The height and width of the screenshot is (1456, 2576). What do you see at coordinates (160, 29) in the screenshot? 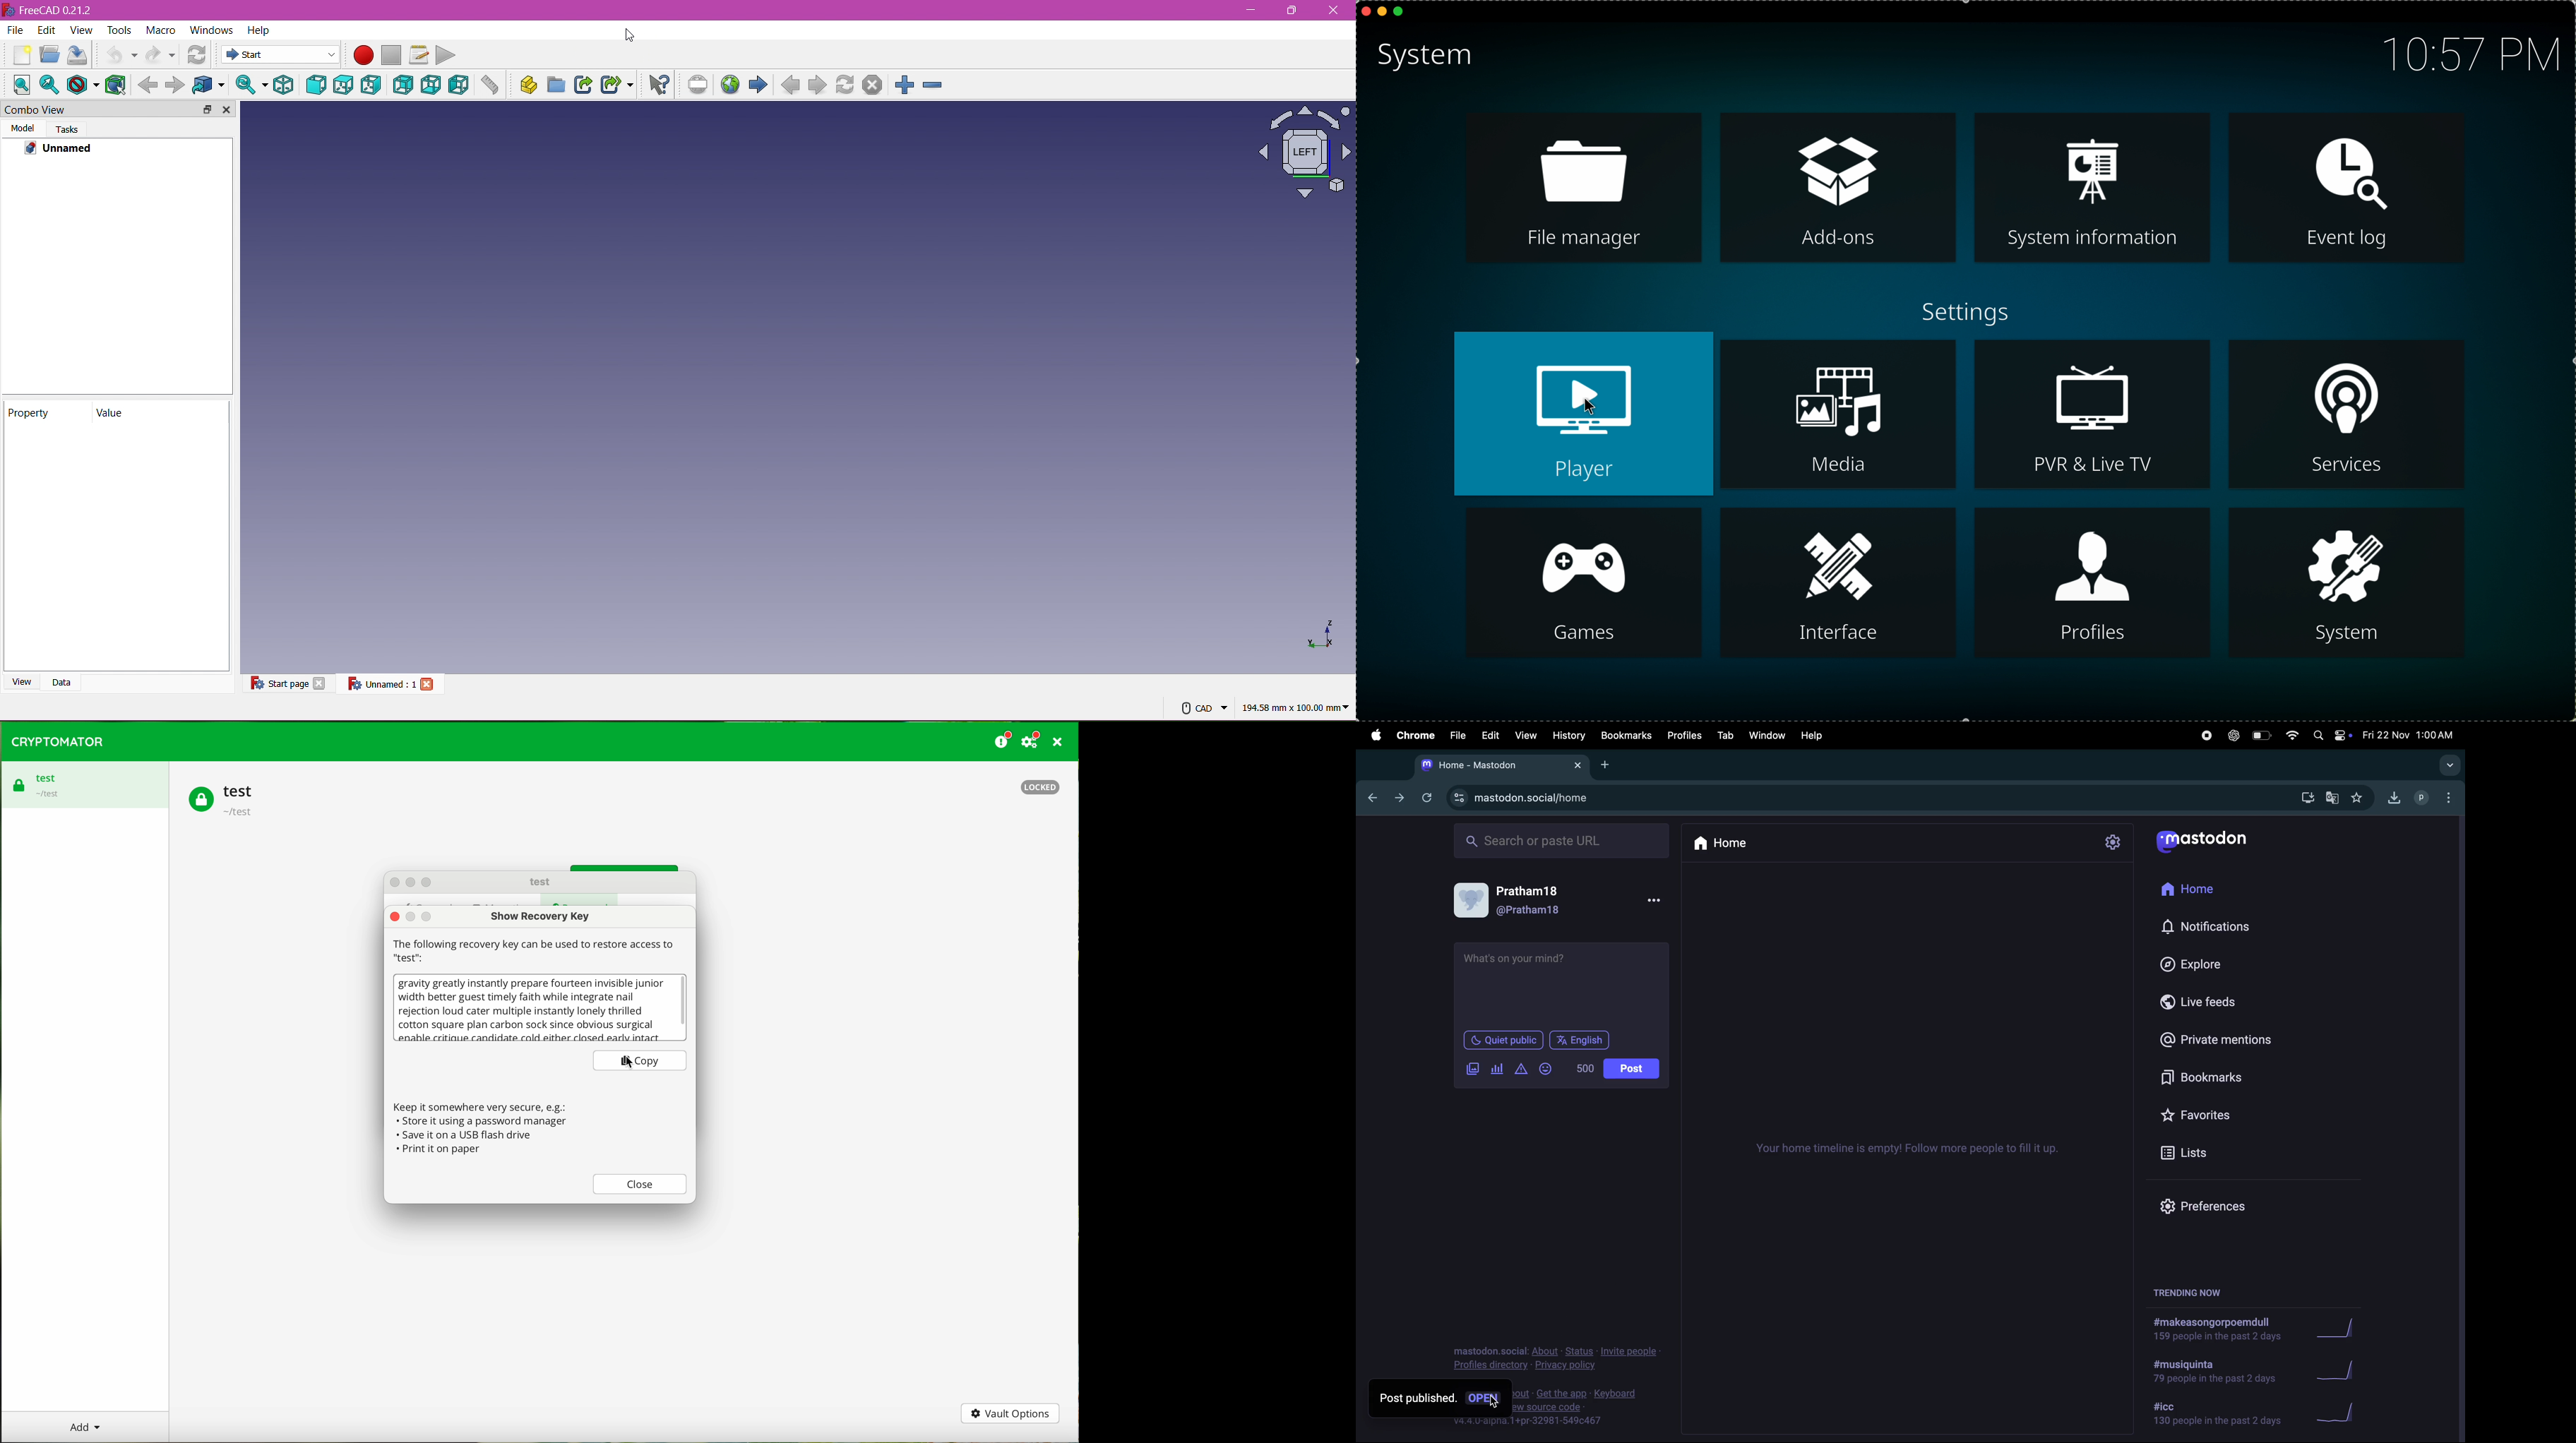
I see `Macro` at bounding box center [160, 29].